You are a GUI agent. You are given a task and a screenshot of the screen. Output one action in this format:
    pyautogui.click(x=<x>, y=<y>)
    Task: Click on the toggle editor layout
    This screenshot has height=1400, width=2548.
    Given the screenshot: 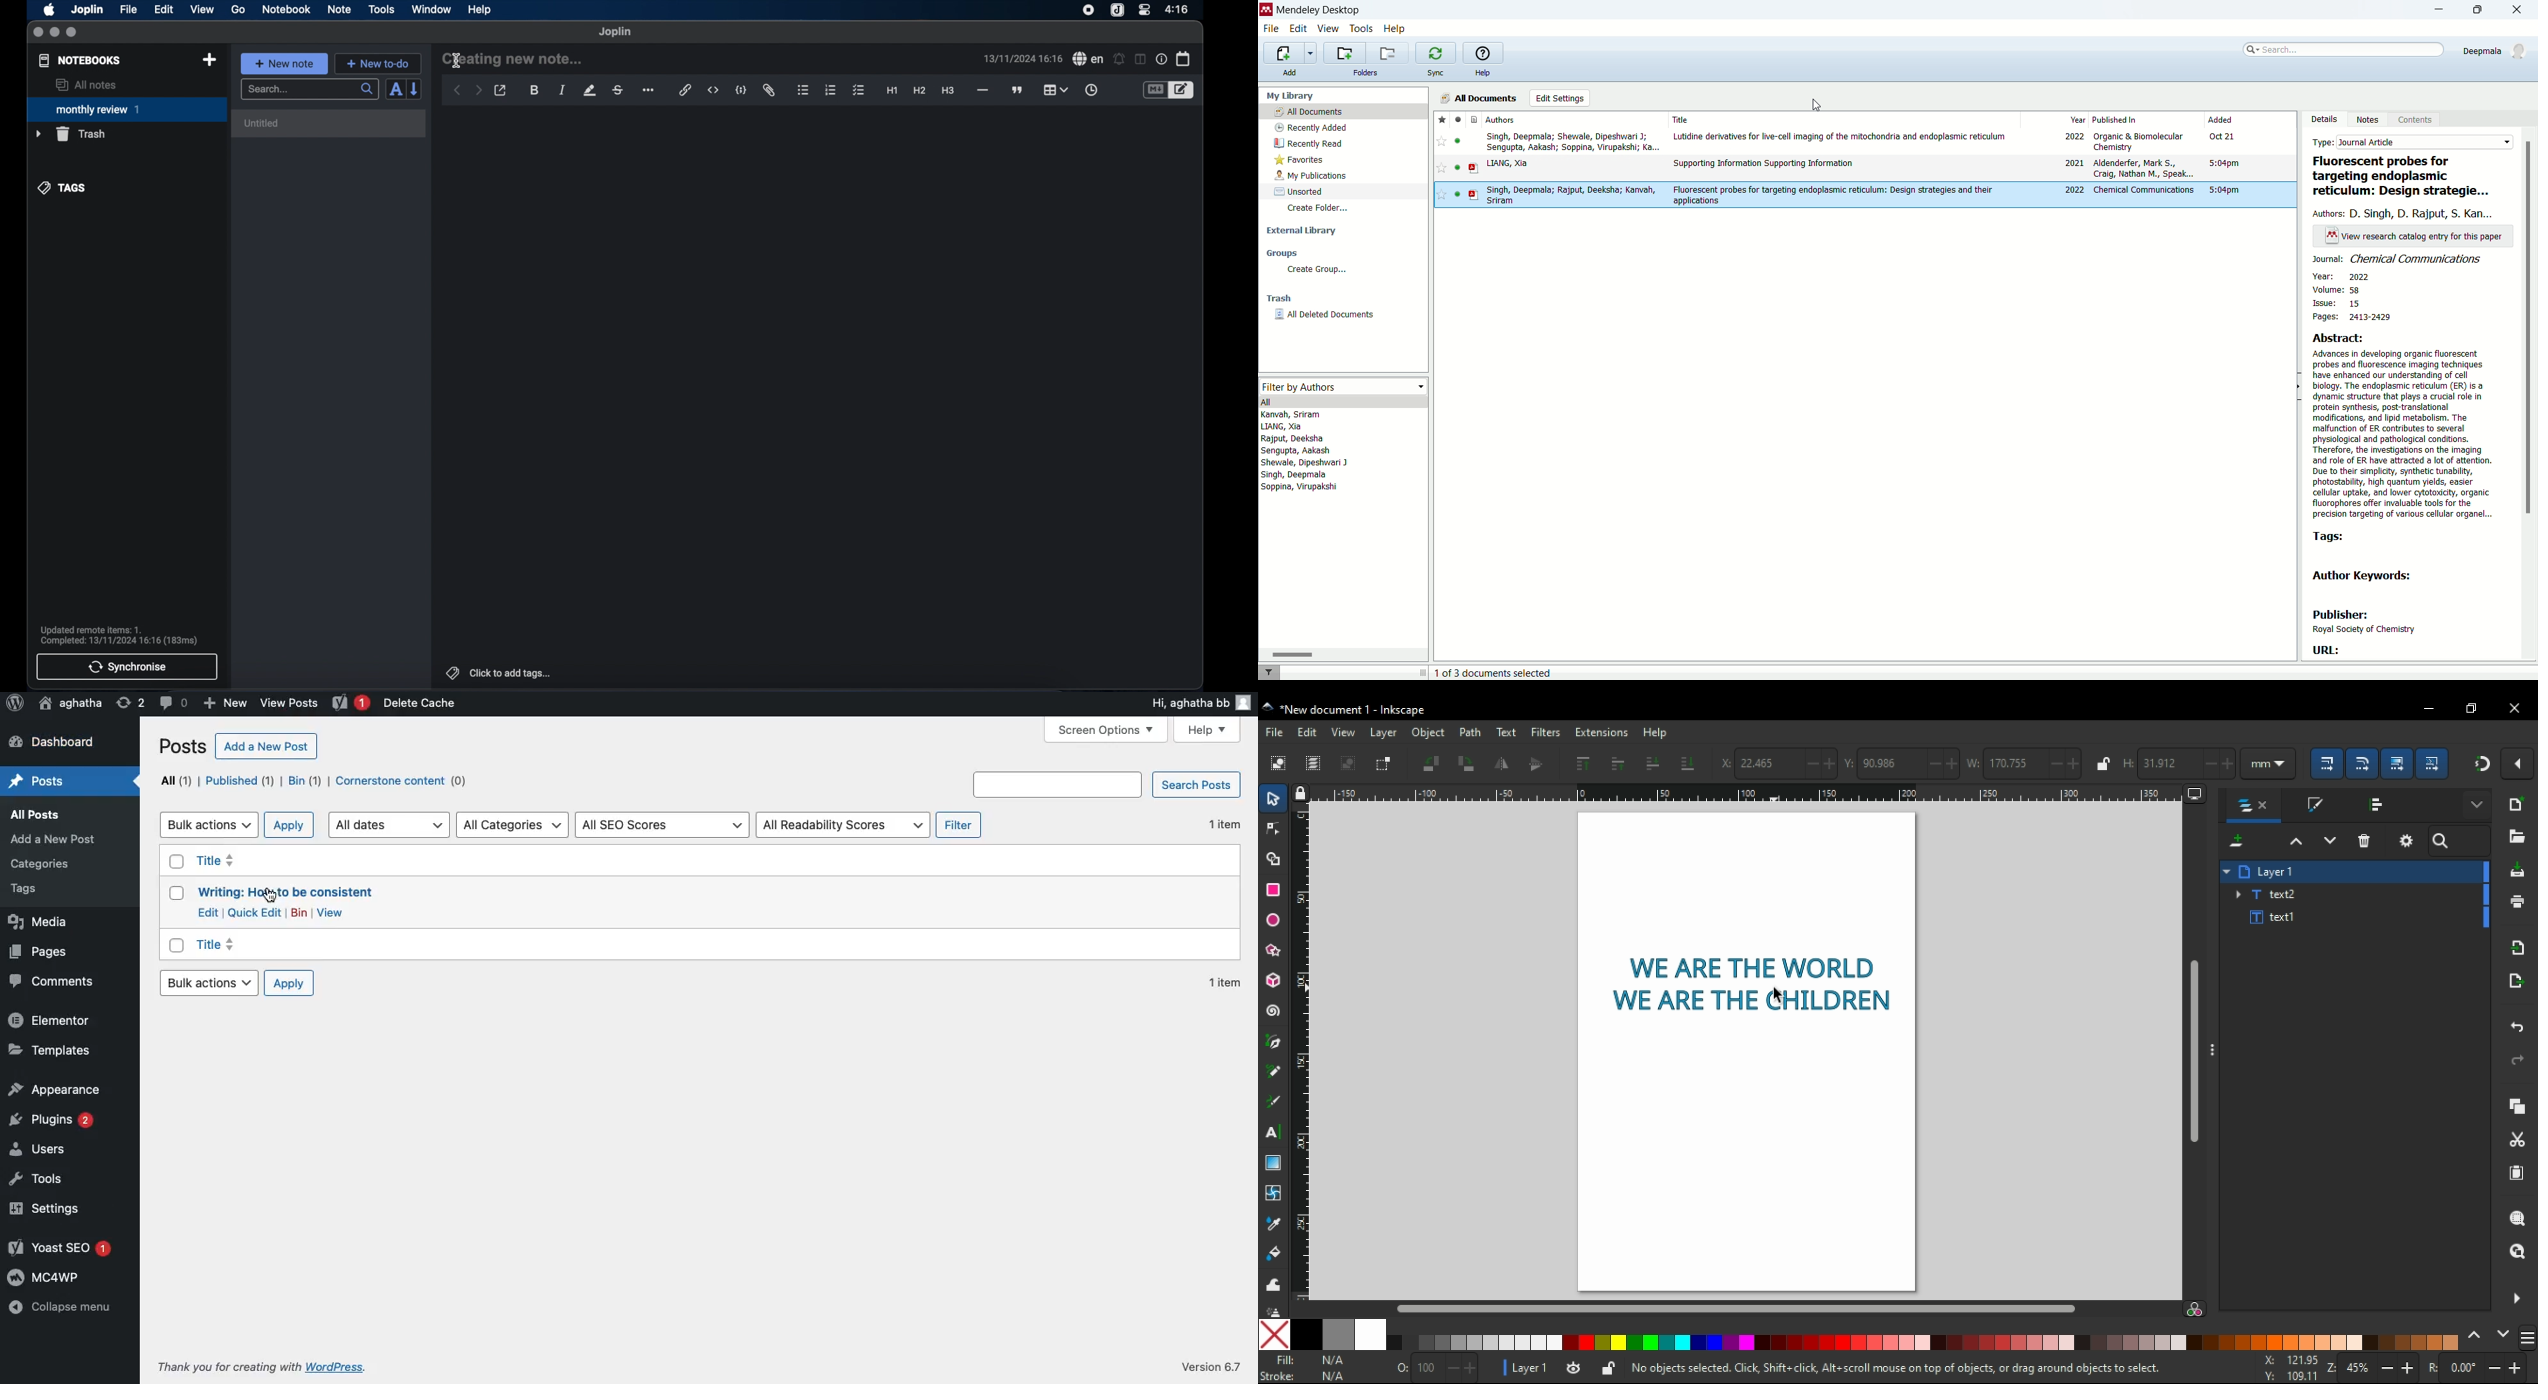 What is the action you would take?
    pyautogui.click(x=1141, y=59)
    